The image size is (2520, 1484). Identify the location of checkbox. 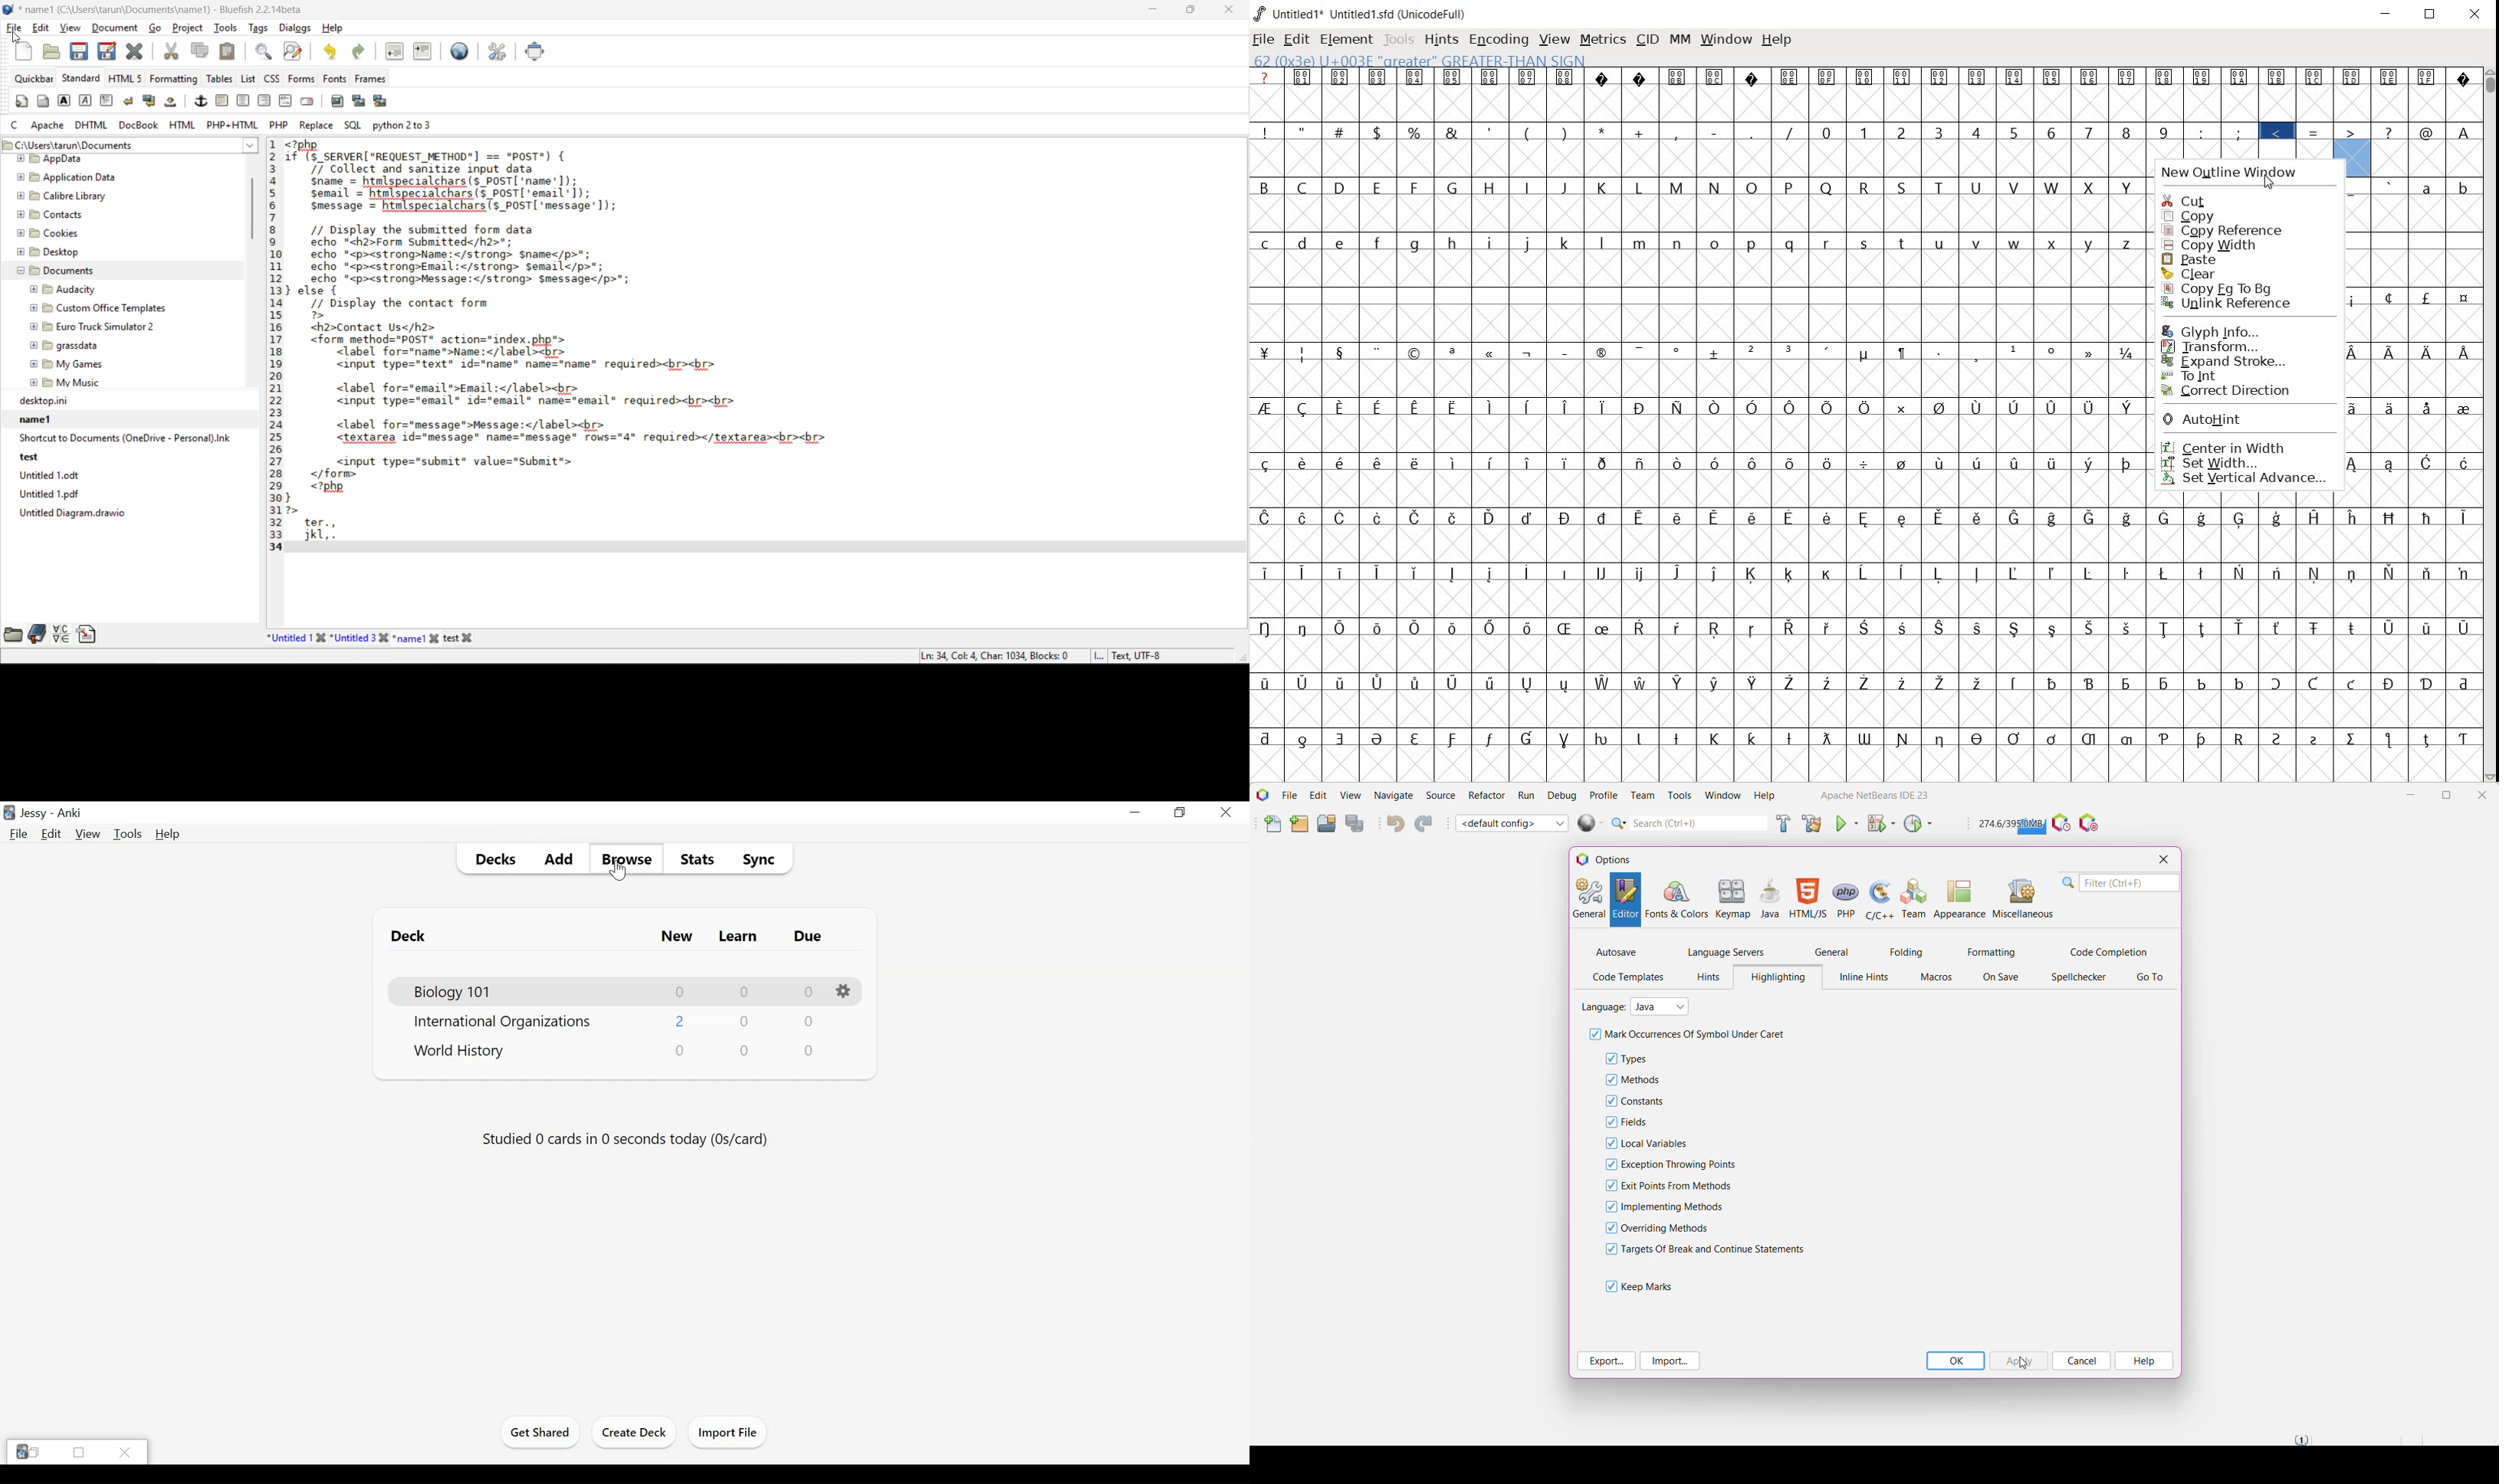
(1610, 1100).